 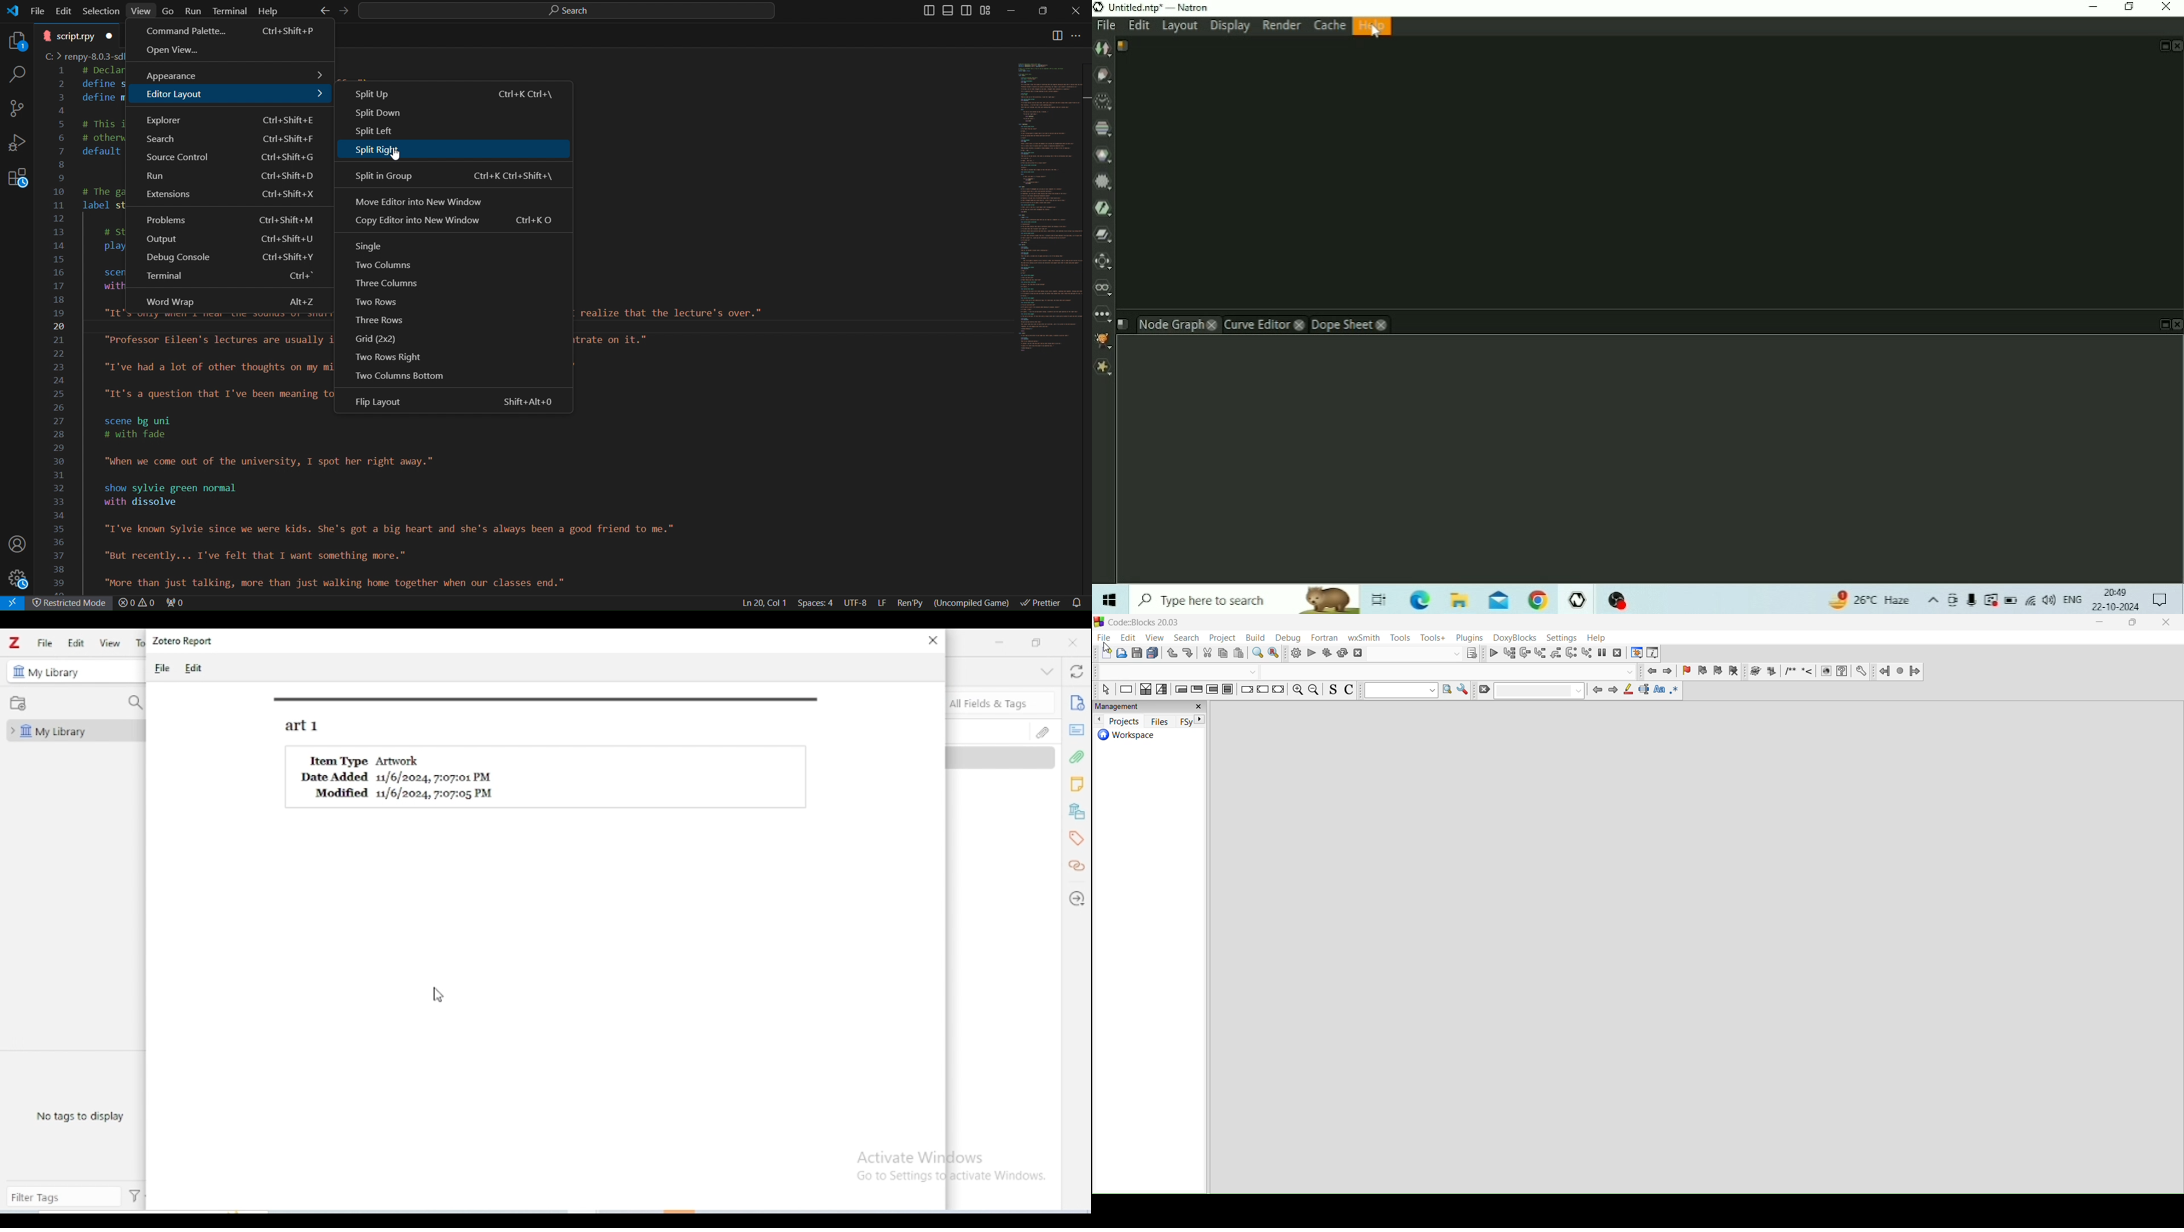 What do you see at coordinates (1655, 653) in the screenshot?
I see `various info` at bounding box center [1655, 653].